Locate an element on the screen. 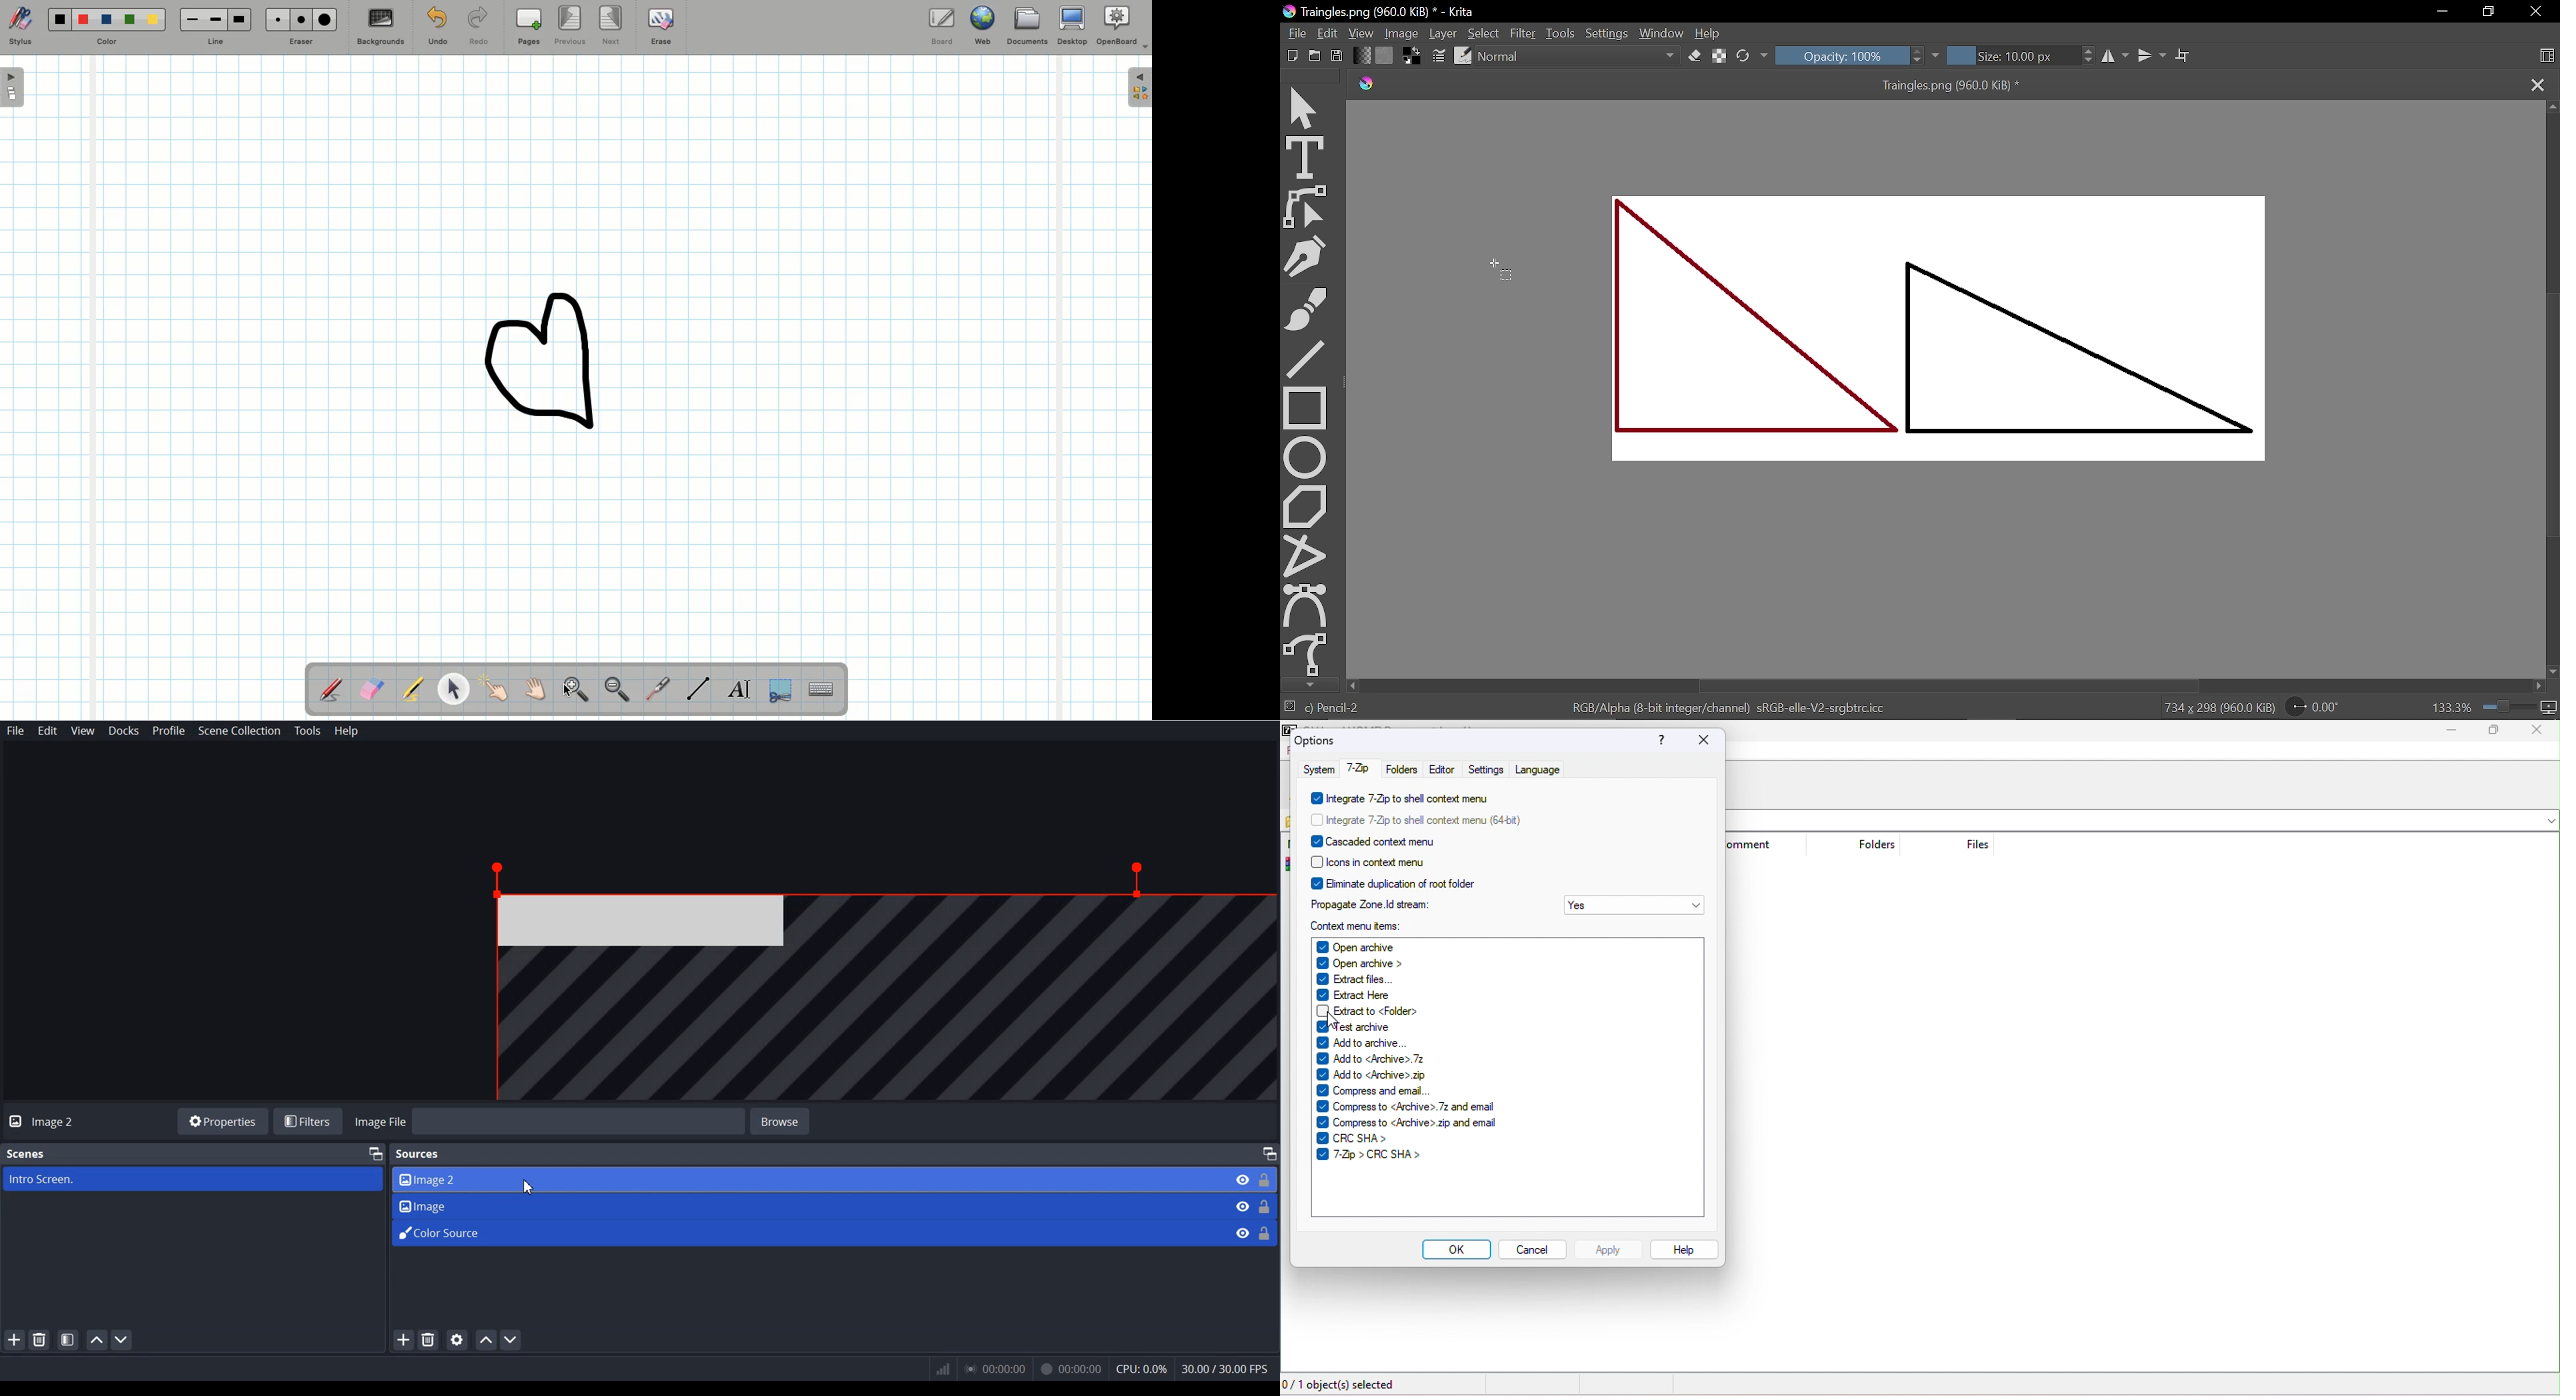 The image size is (2576, 1400). Traingles.png (1.1 MiB) * - Krita is located at coordinates (1380, 12).